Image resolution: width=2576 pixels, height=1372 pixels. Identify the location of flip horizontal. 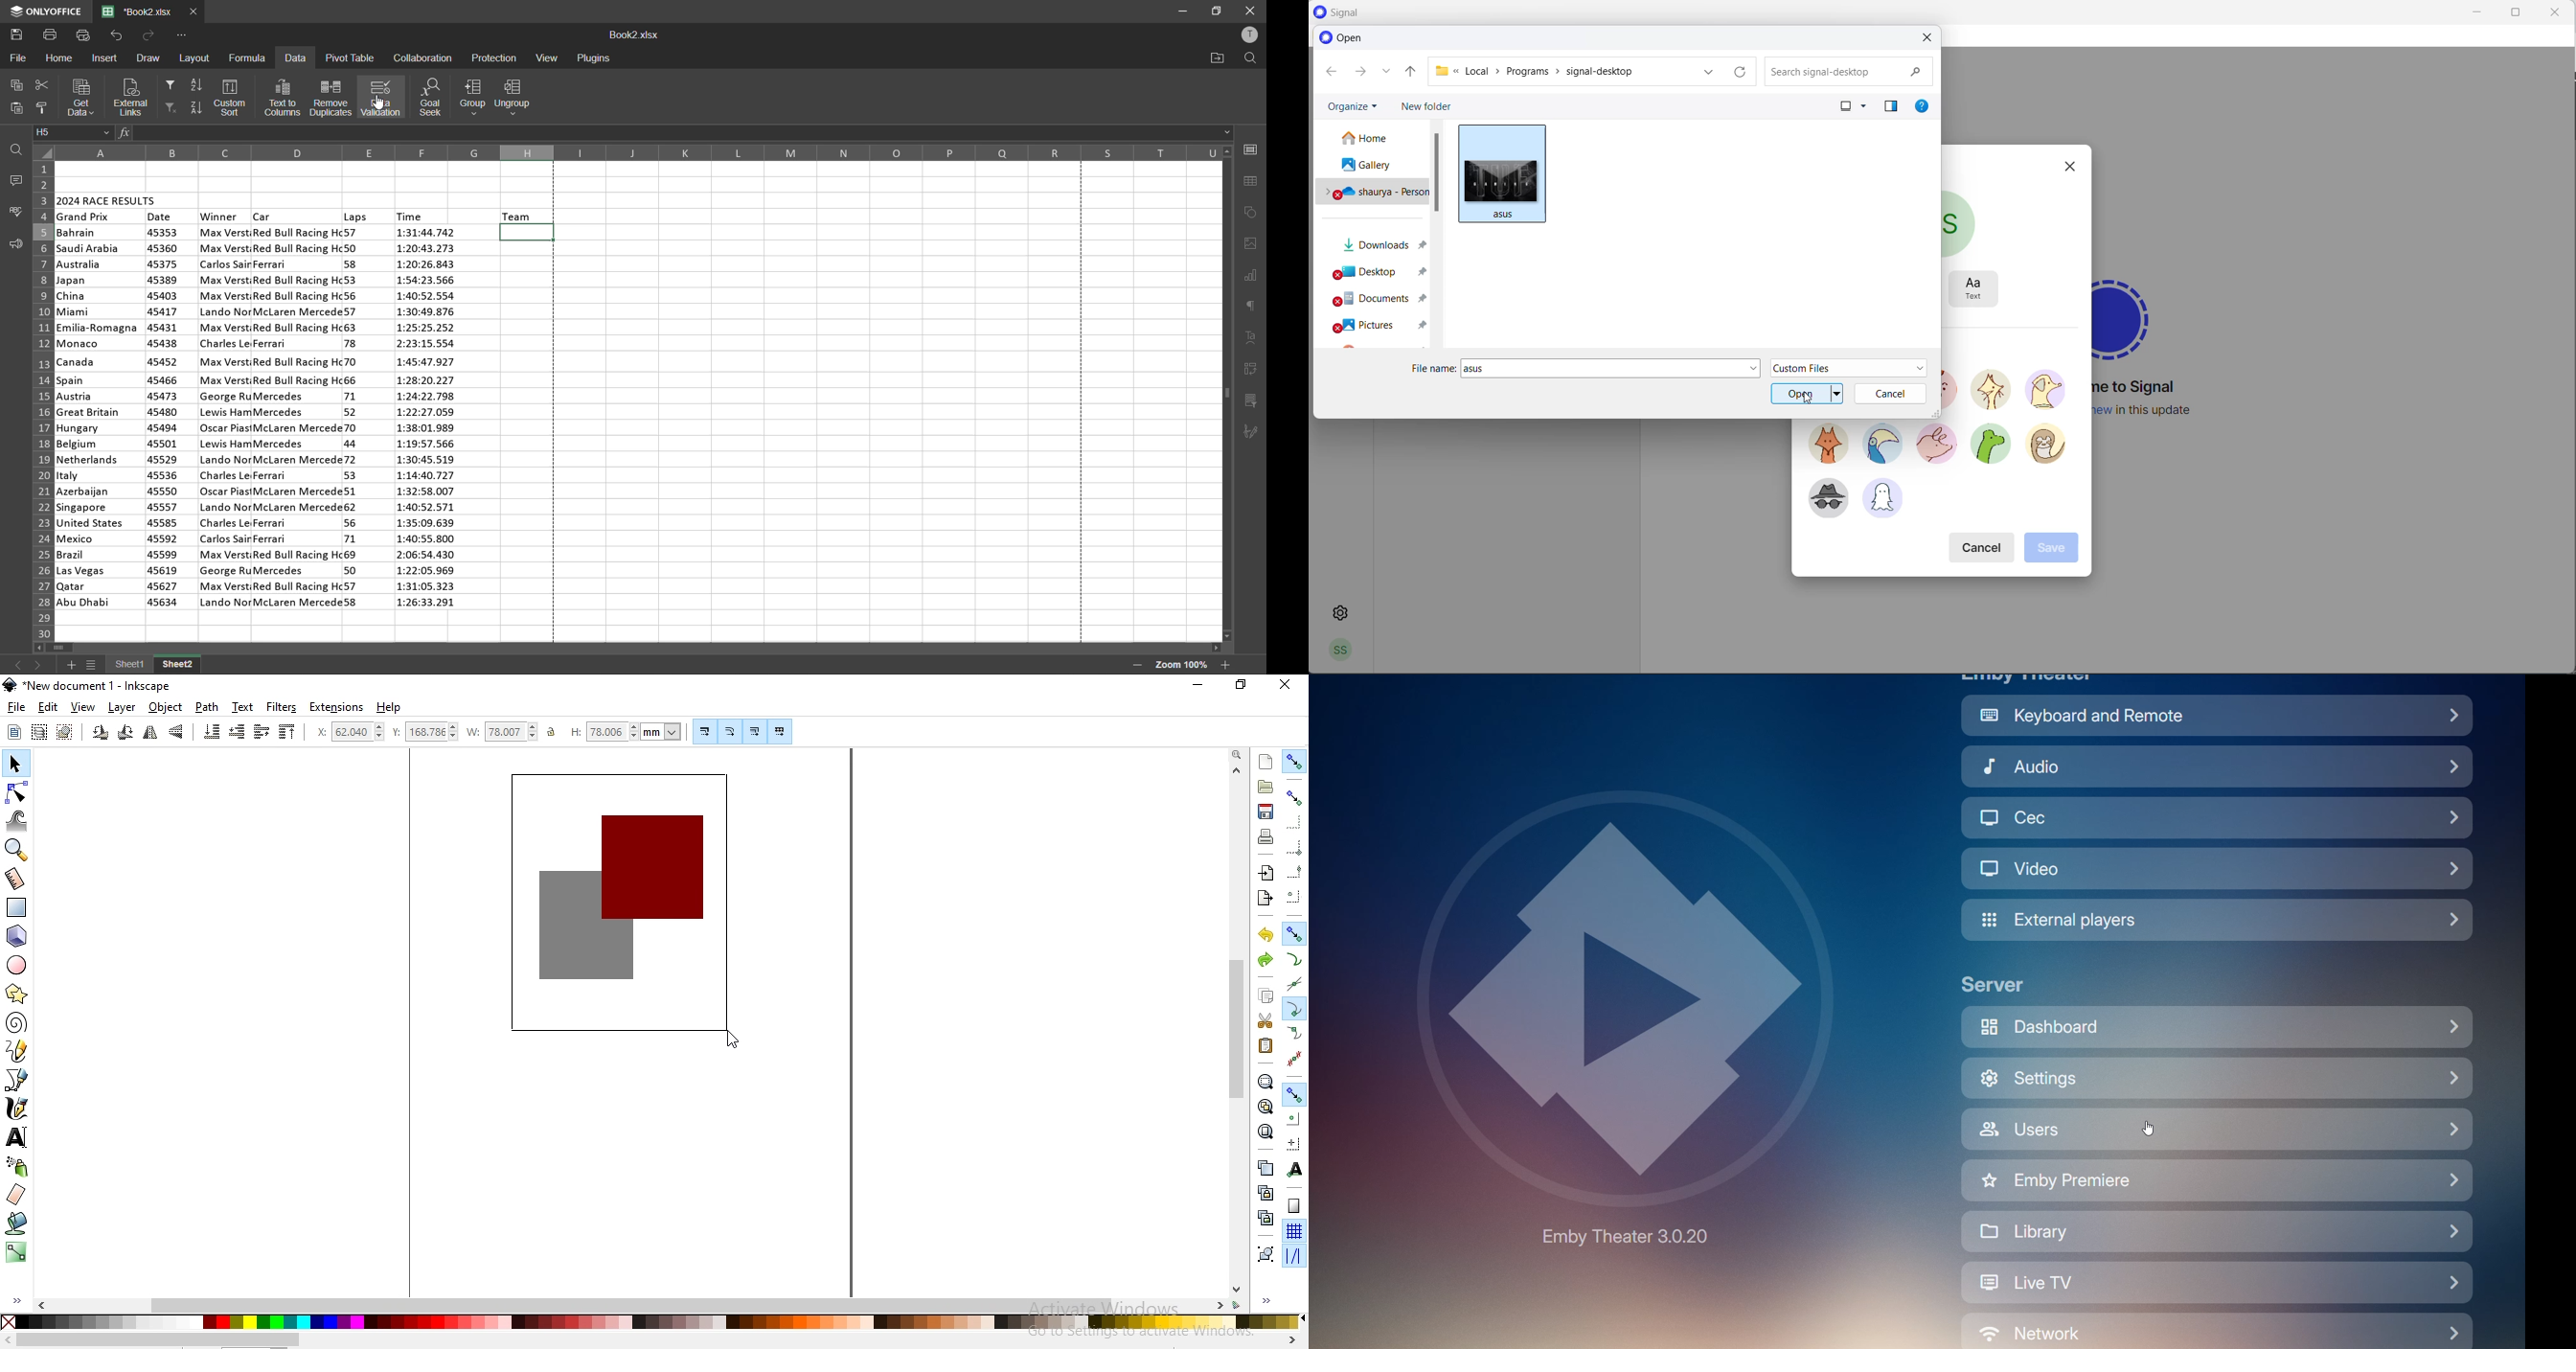
(150, 734).